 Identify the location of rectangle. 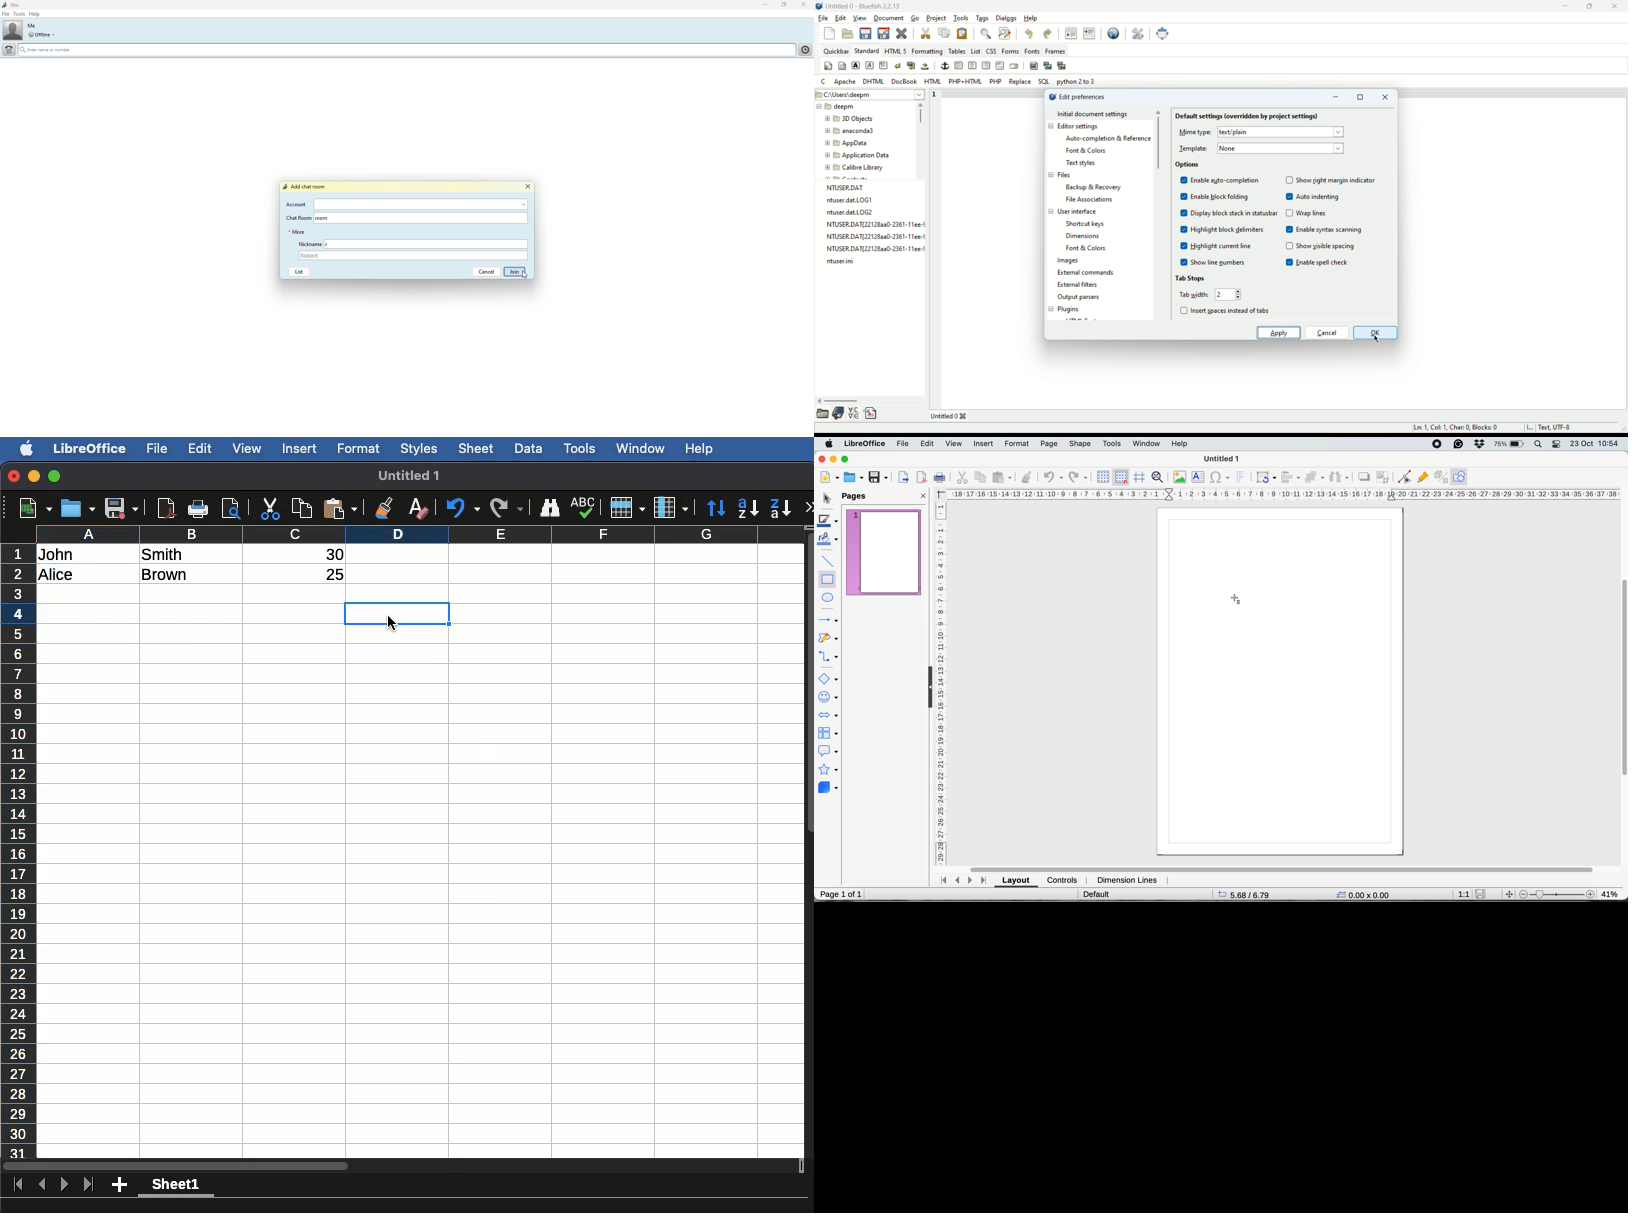
(828, 578).